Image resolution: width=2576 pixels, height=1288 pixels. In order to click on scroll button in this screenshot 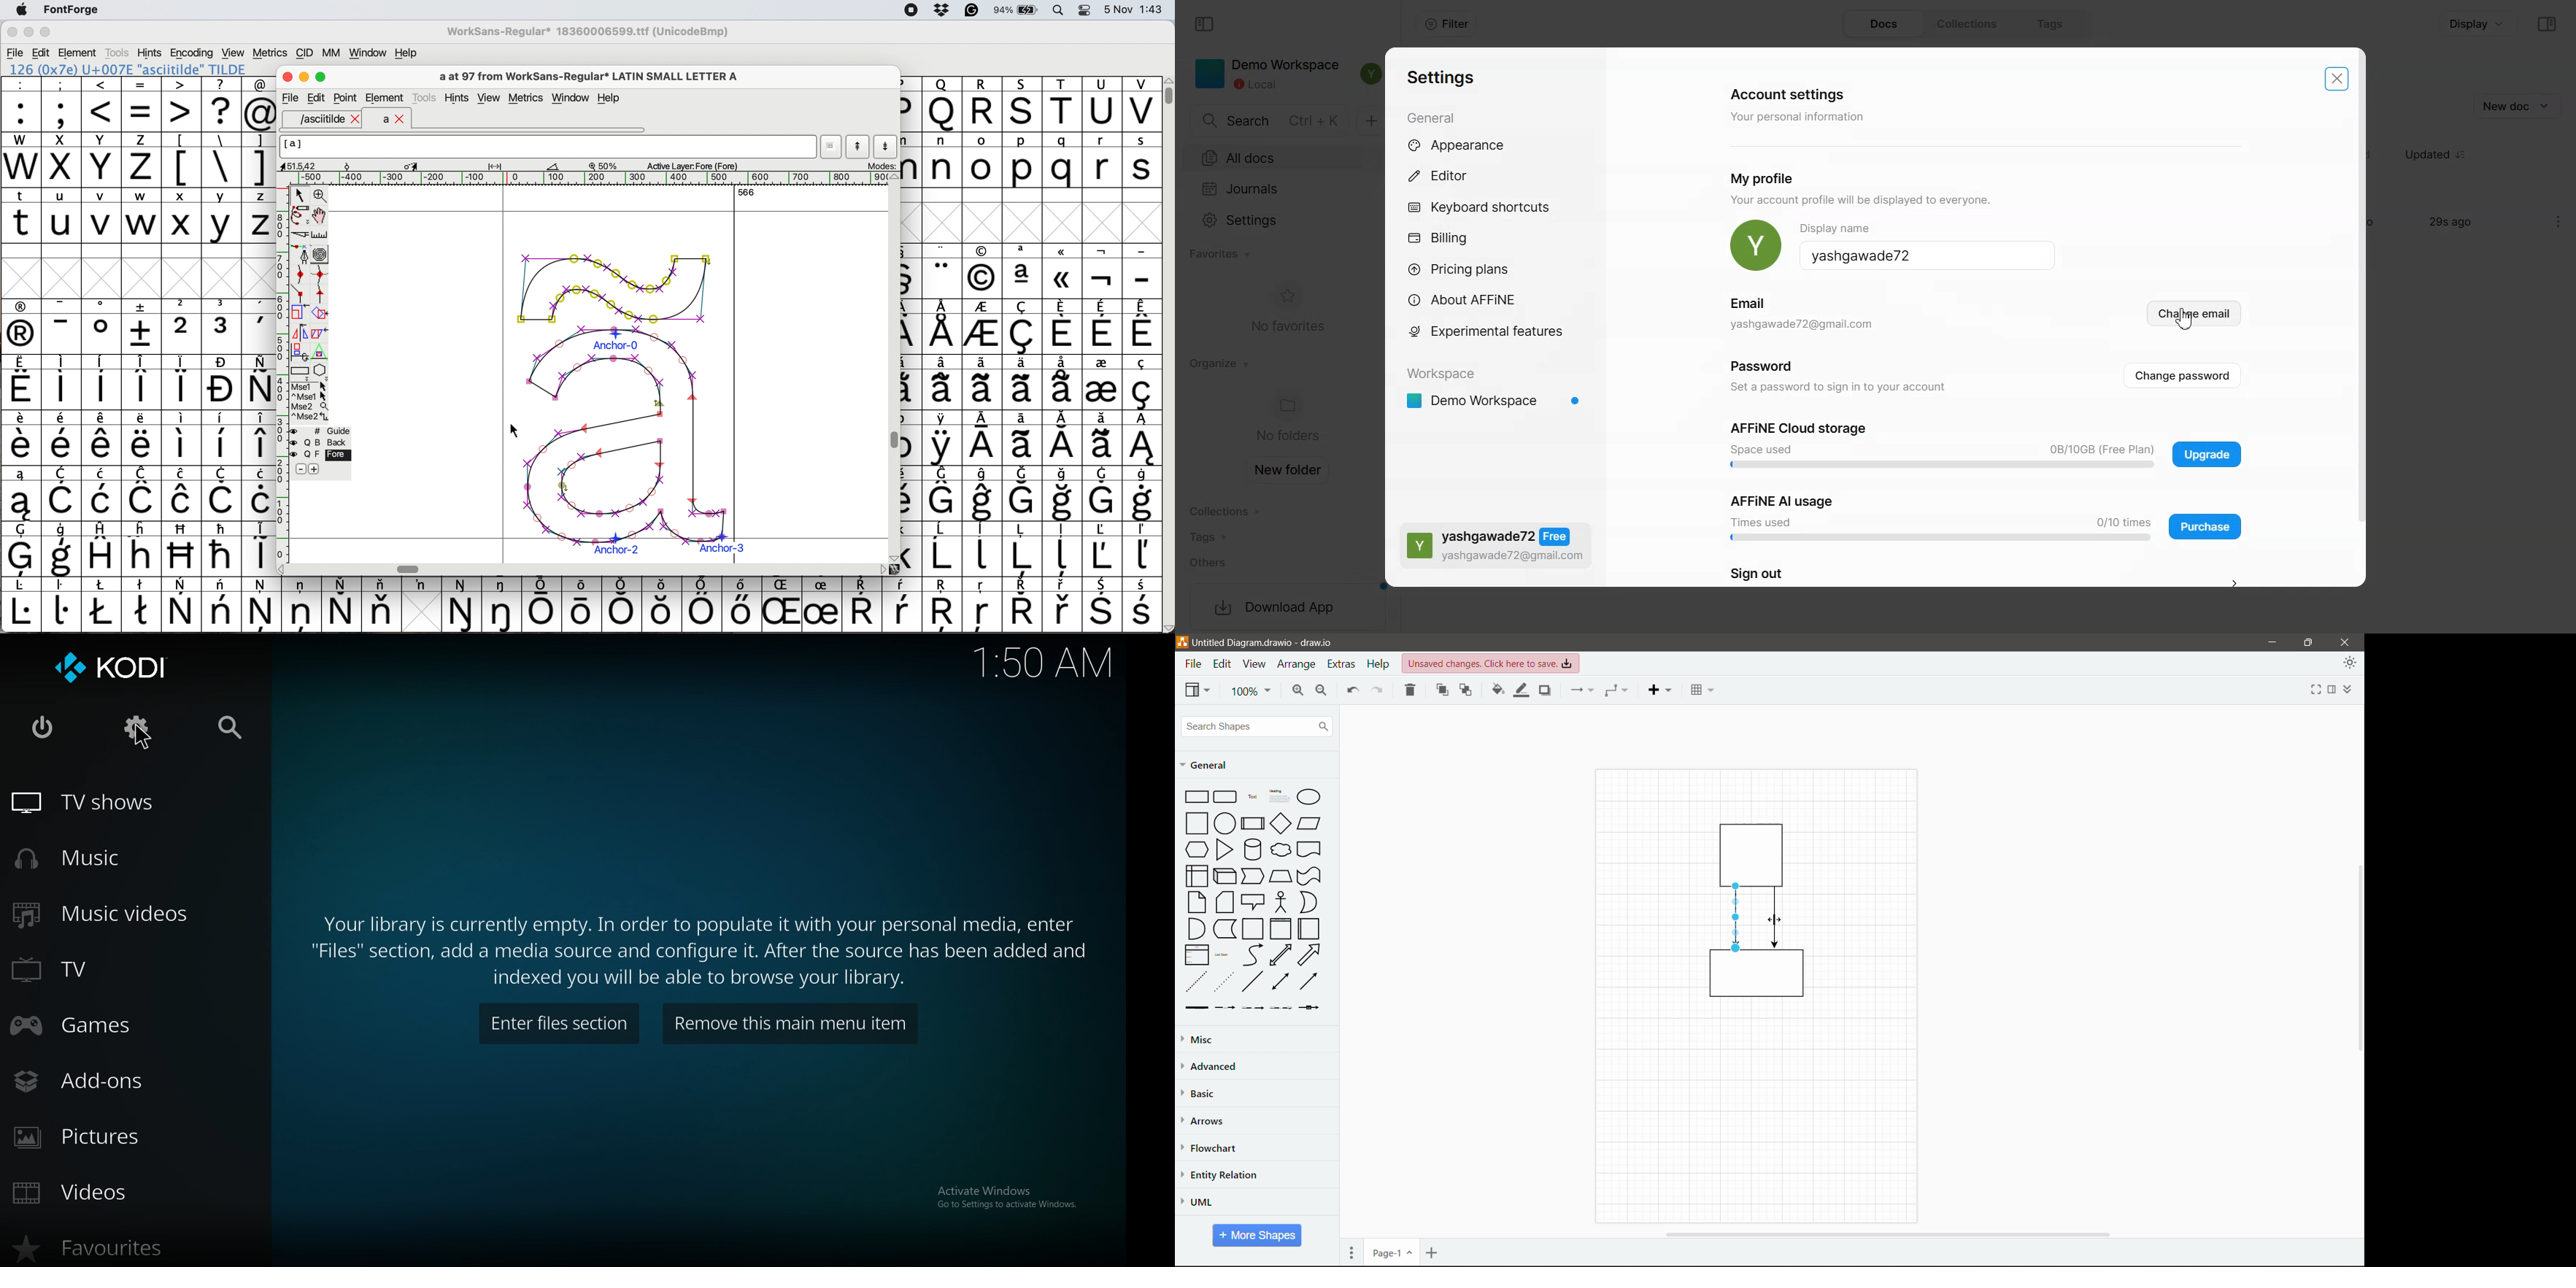, I will do `click(893, 557)`.